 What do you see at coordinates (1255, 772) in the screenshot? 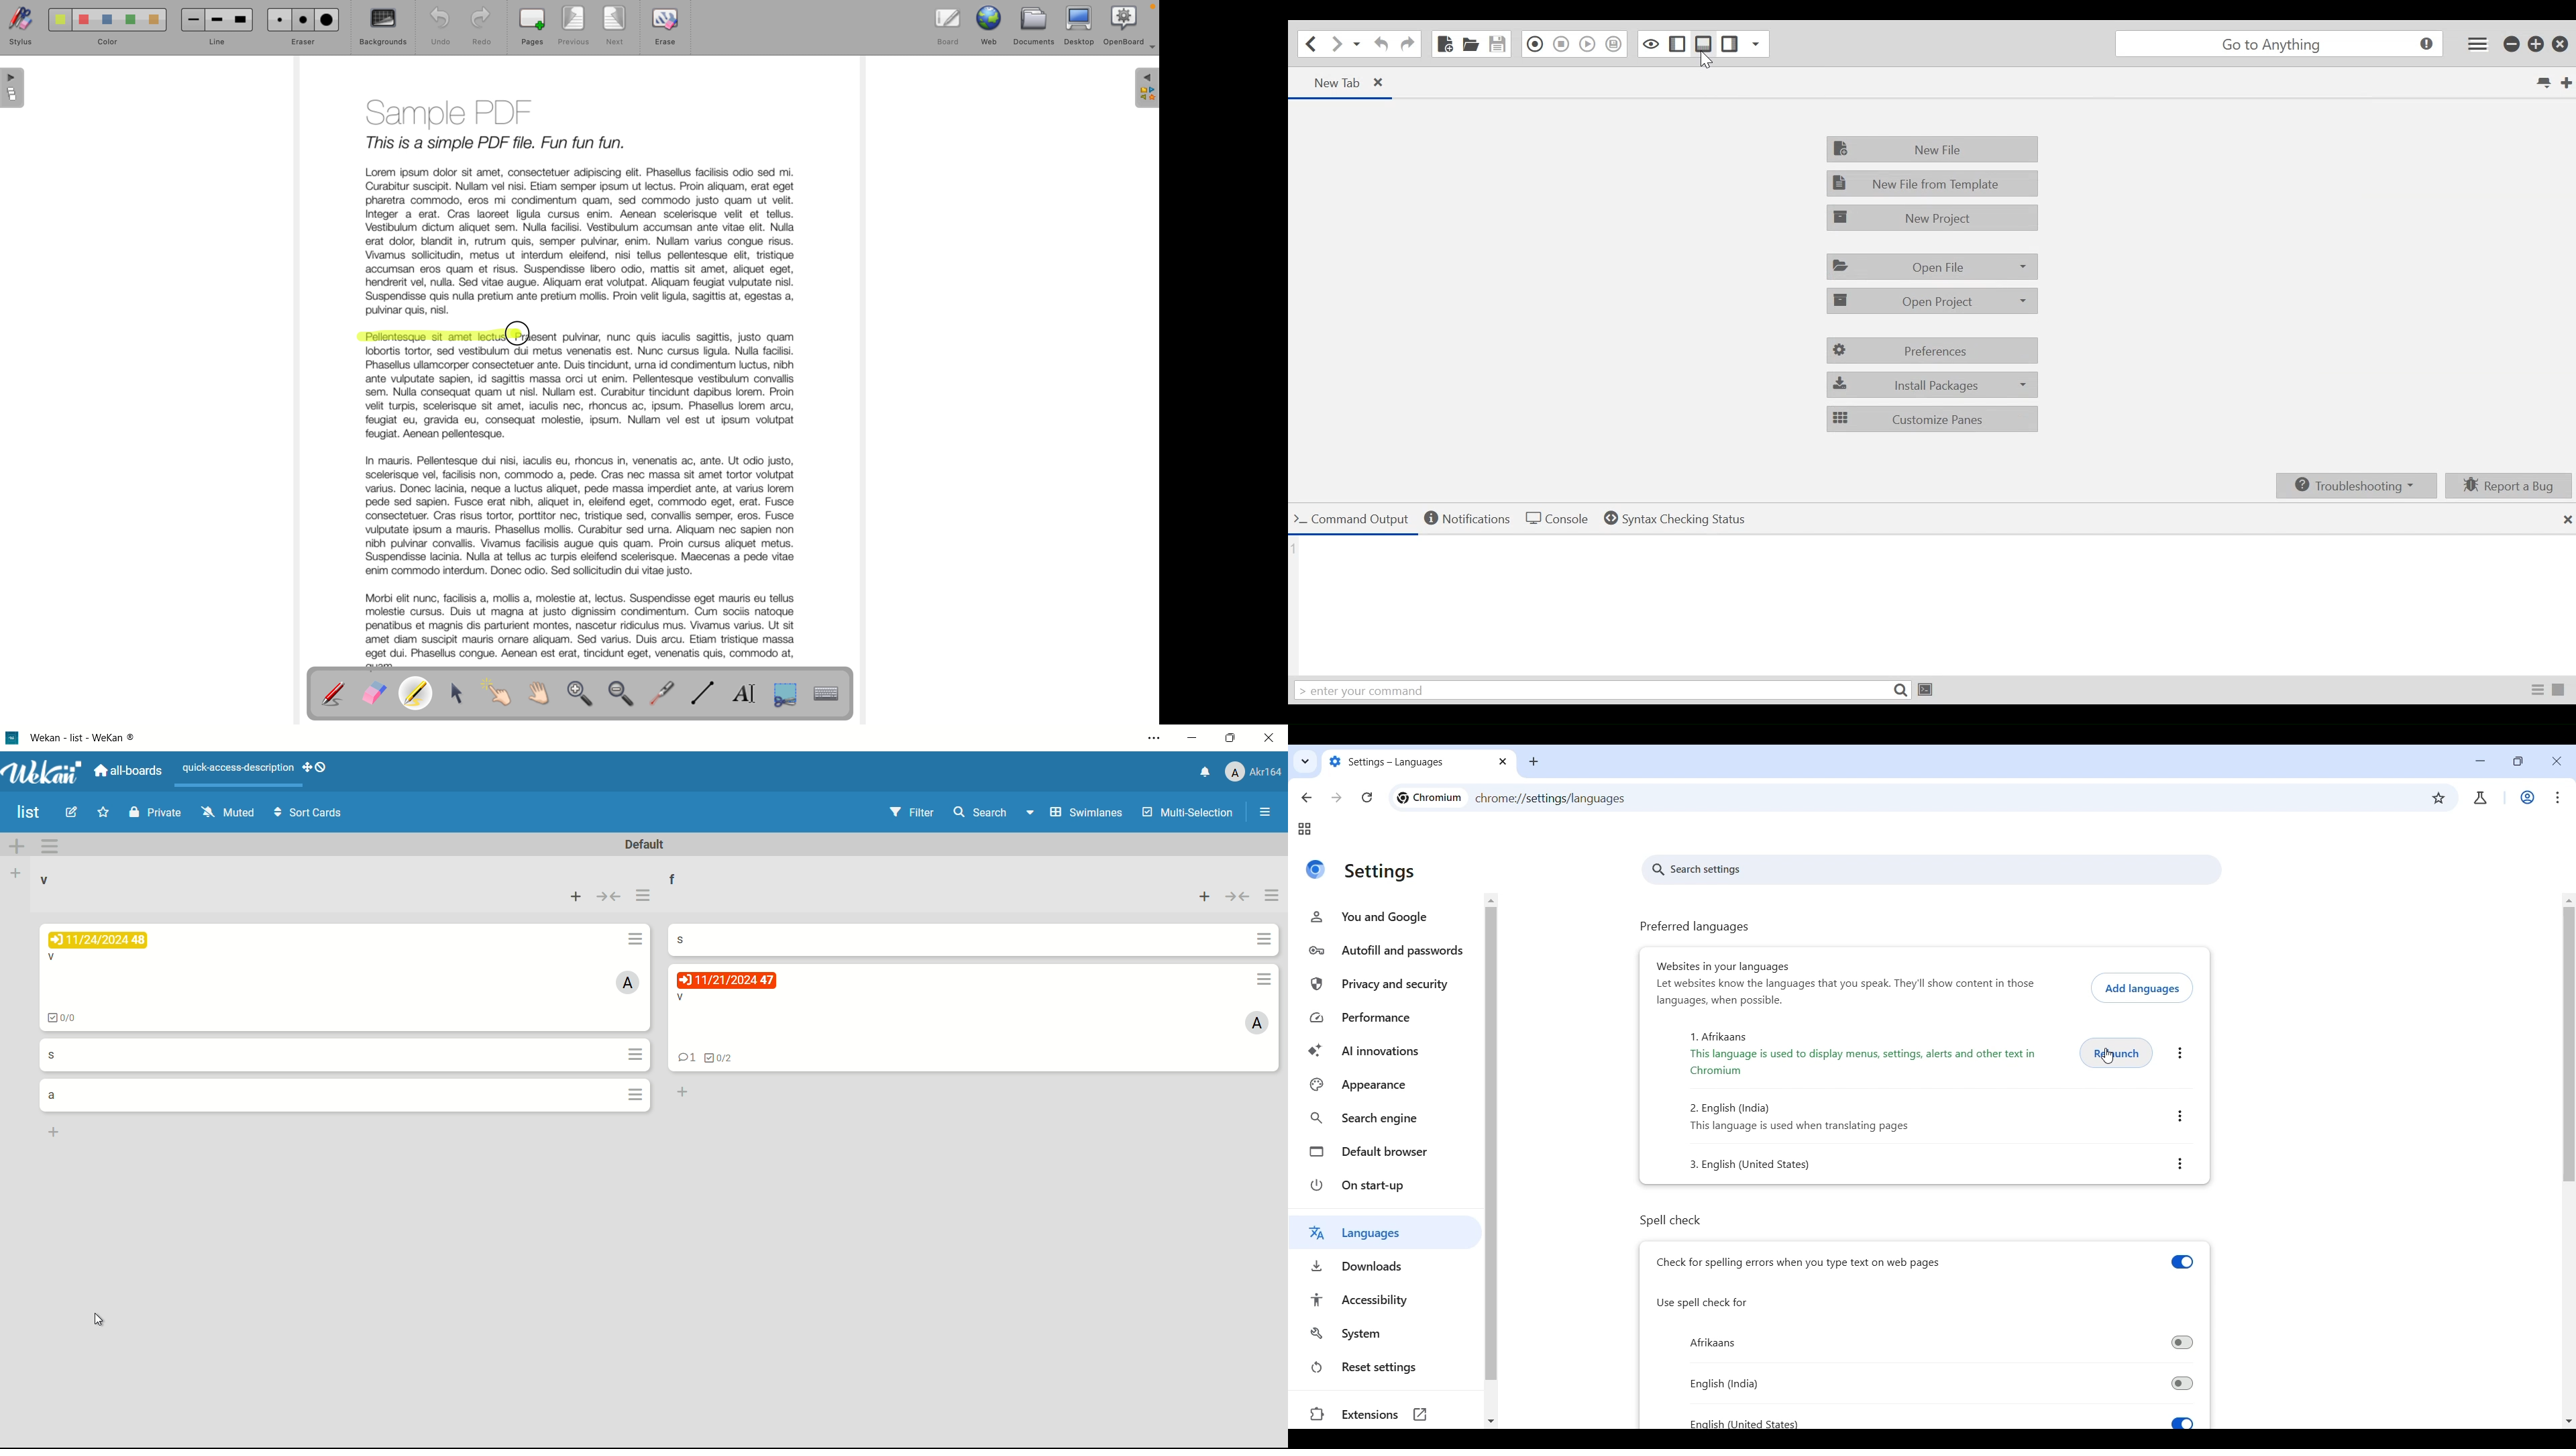
I see `profile` at bounding box center [1255, 772].